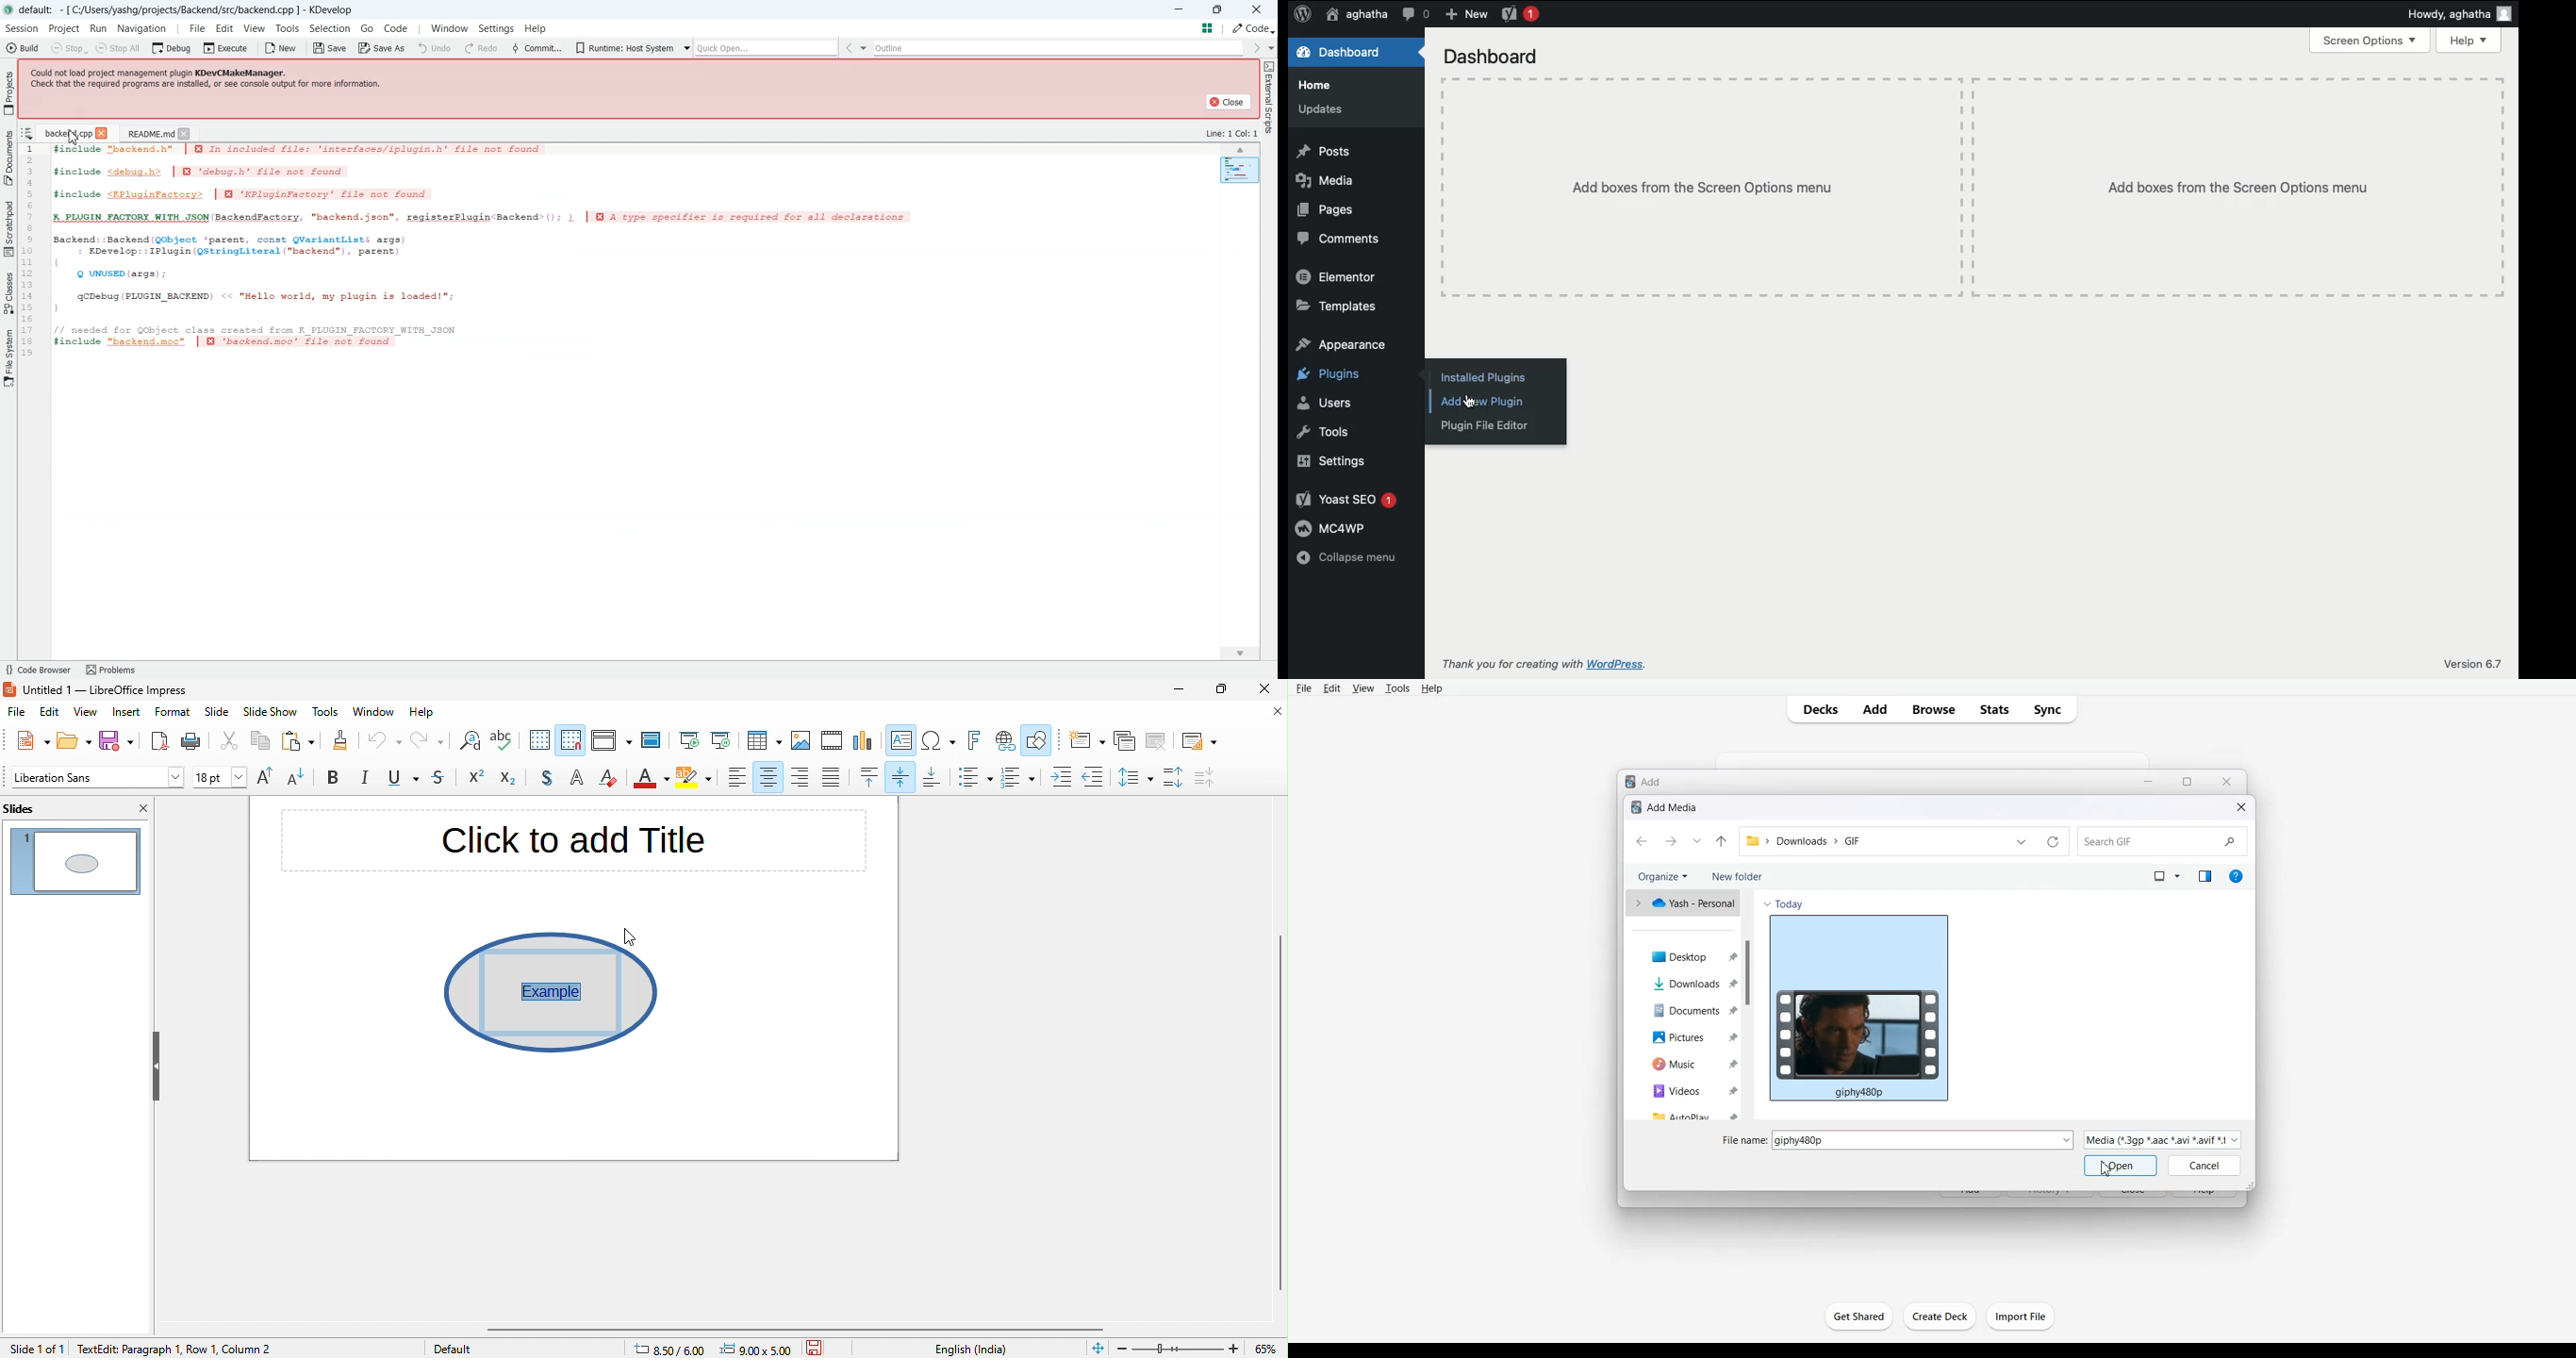  I want to click on Get help, so click(2237, 876).